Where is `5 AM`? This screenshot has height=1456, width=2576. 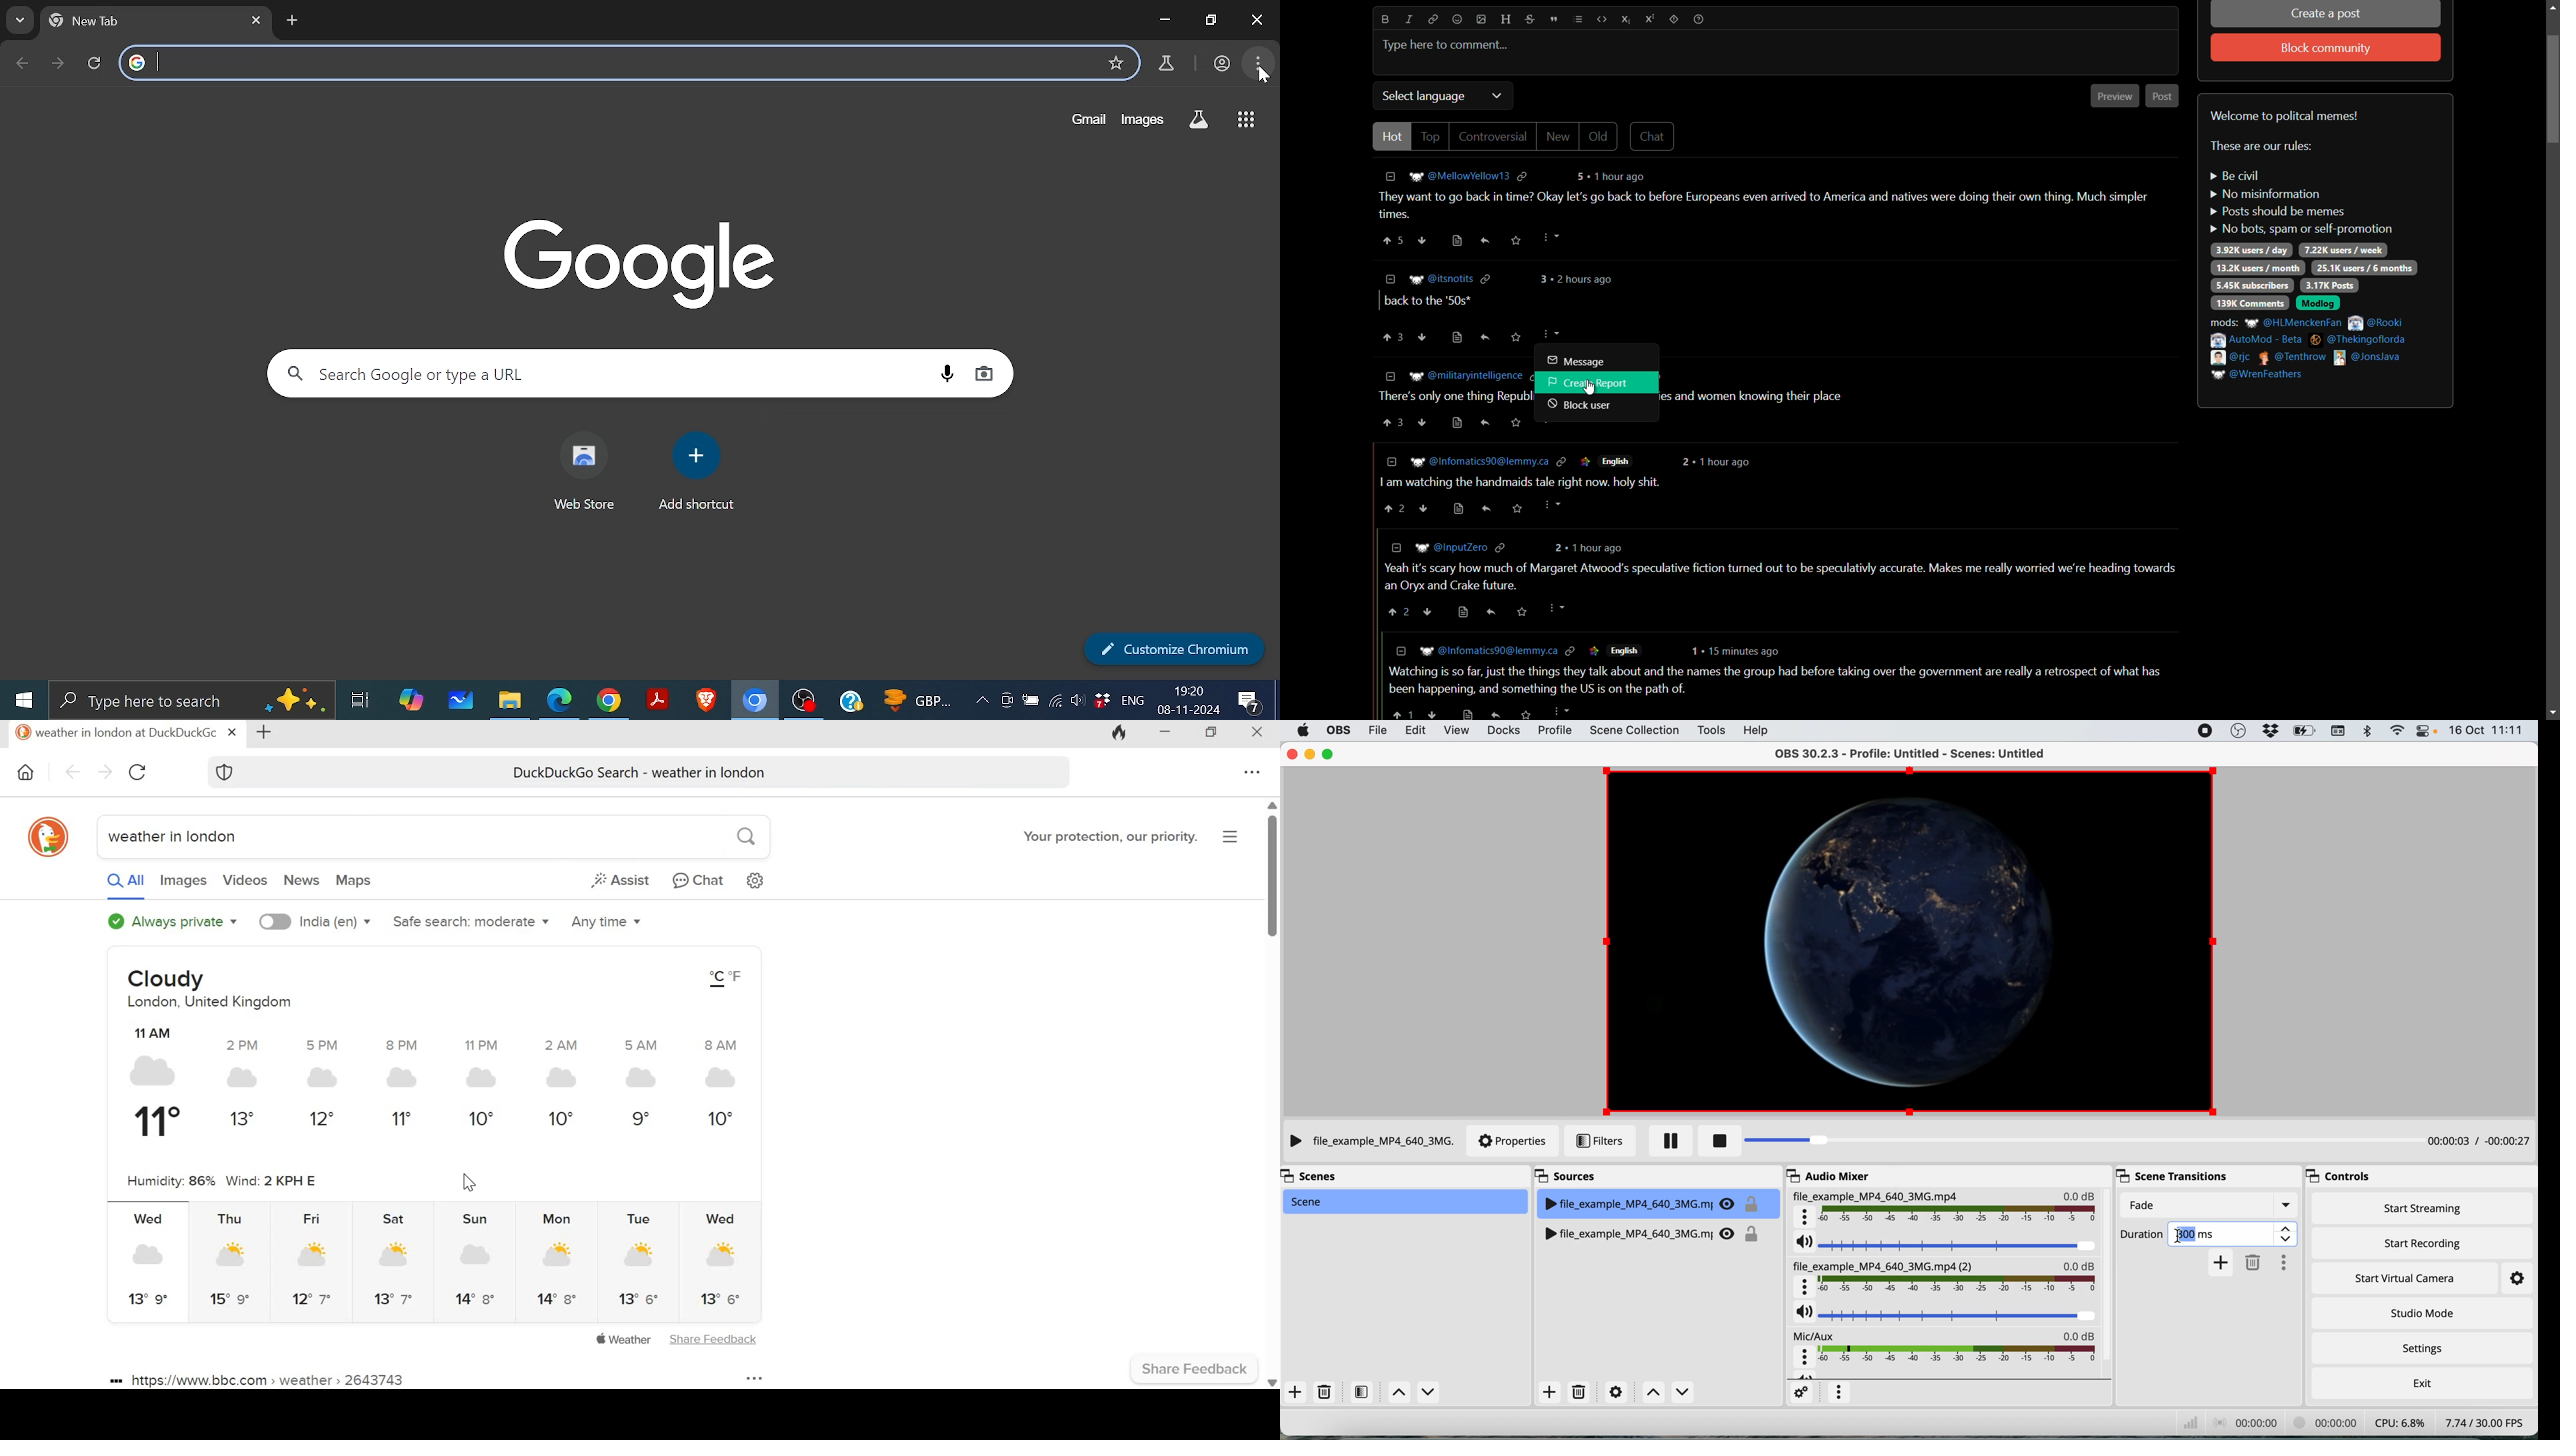
5 AM is located at coordinates (641, 1045).